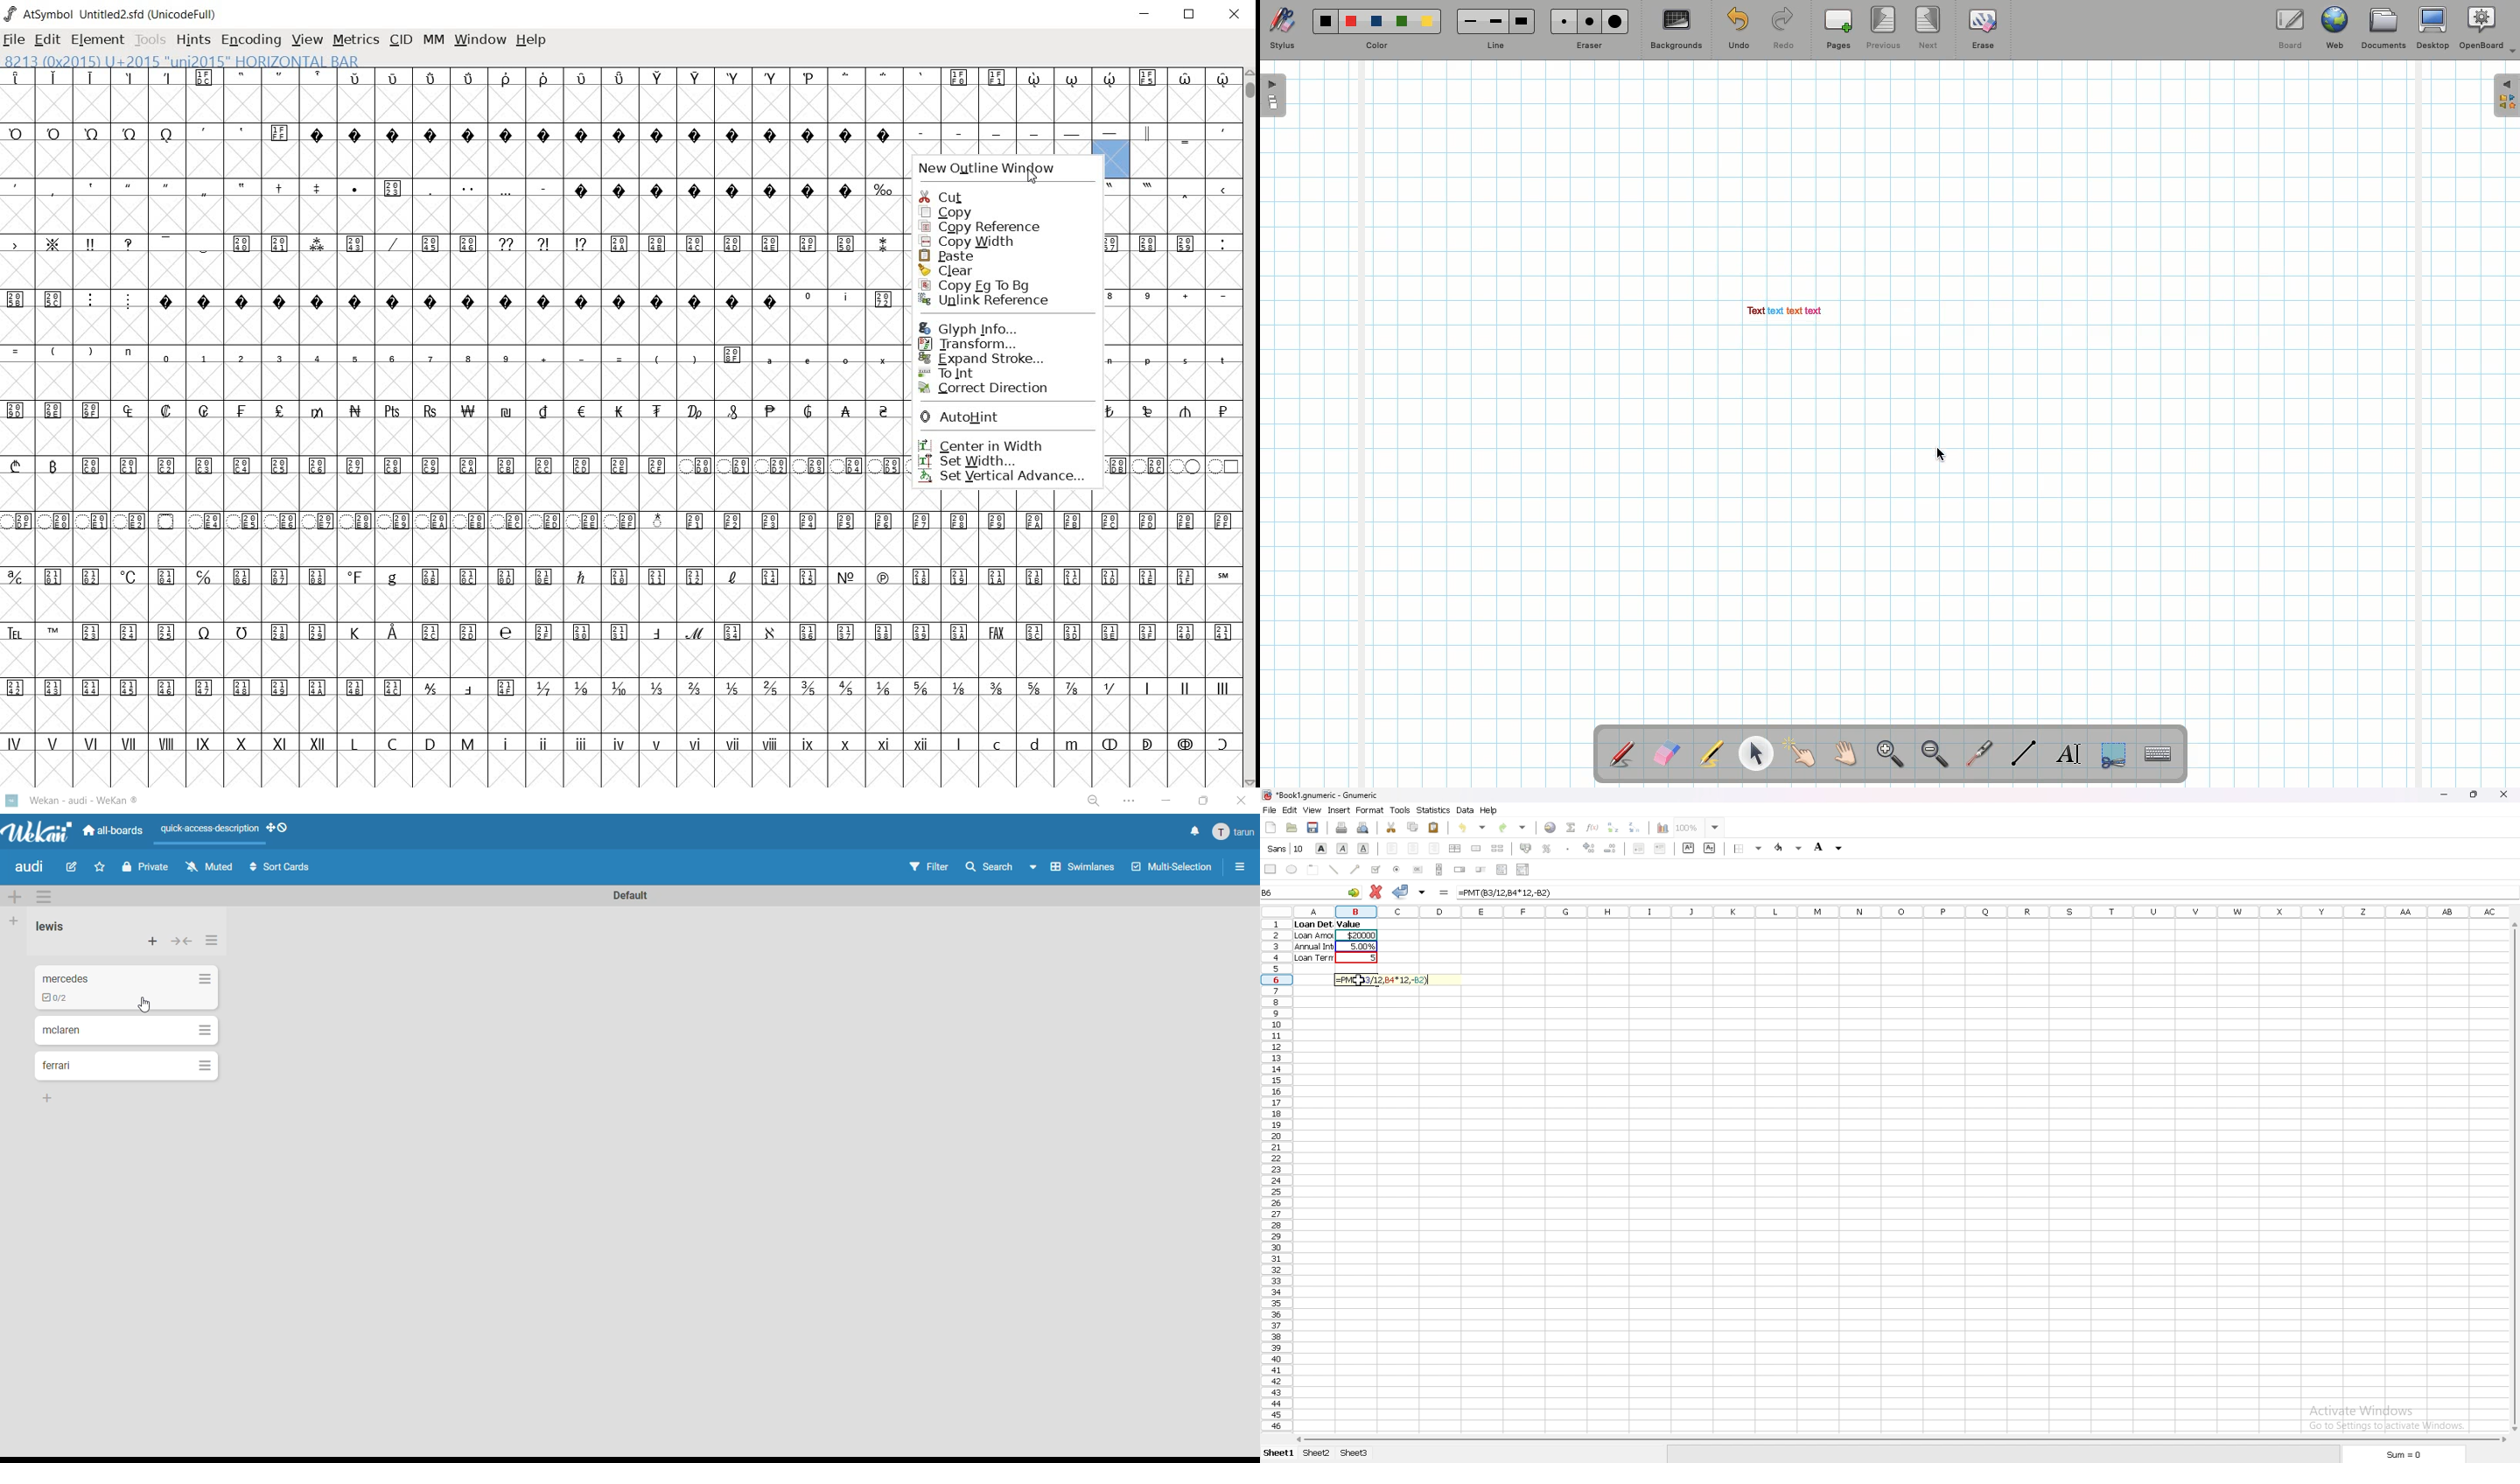 Image resolution: width=2520 pixels, height=1484 pixels. I want to click on hyperlink, so click(1551, 828).